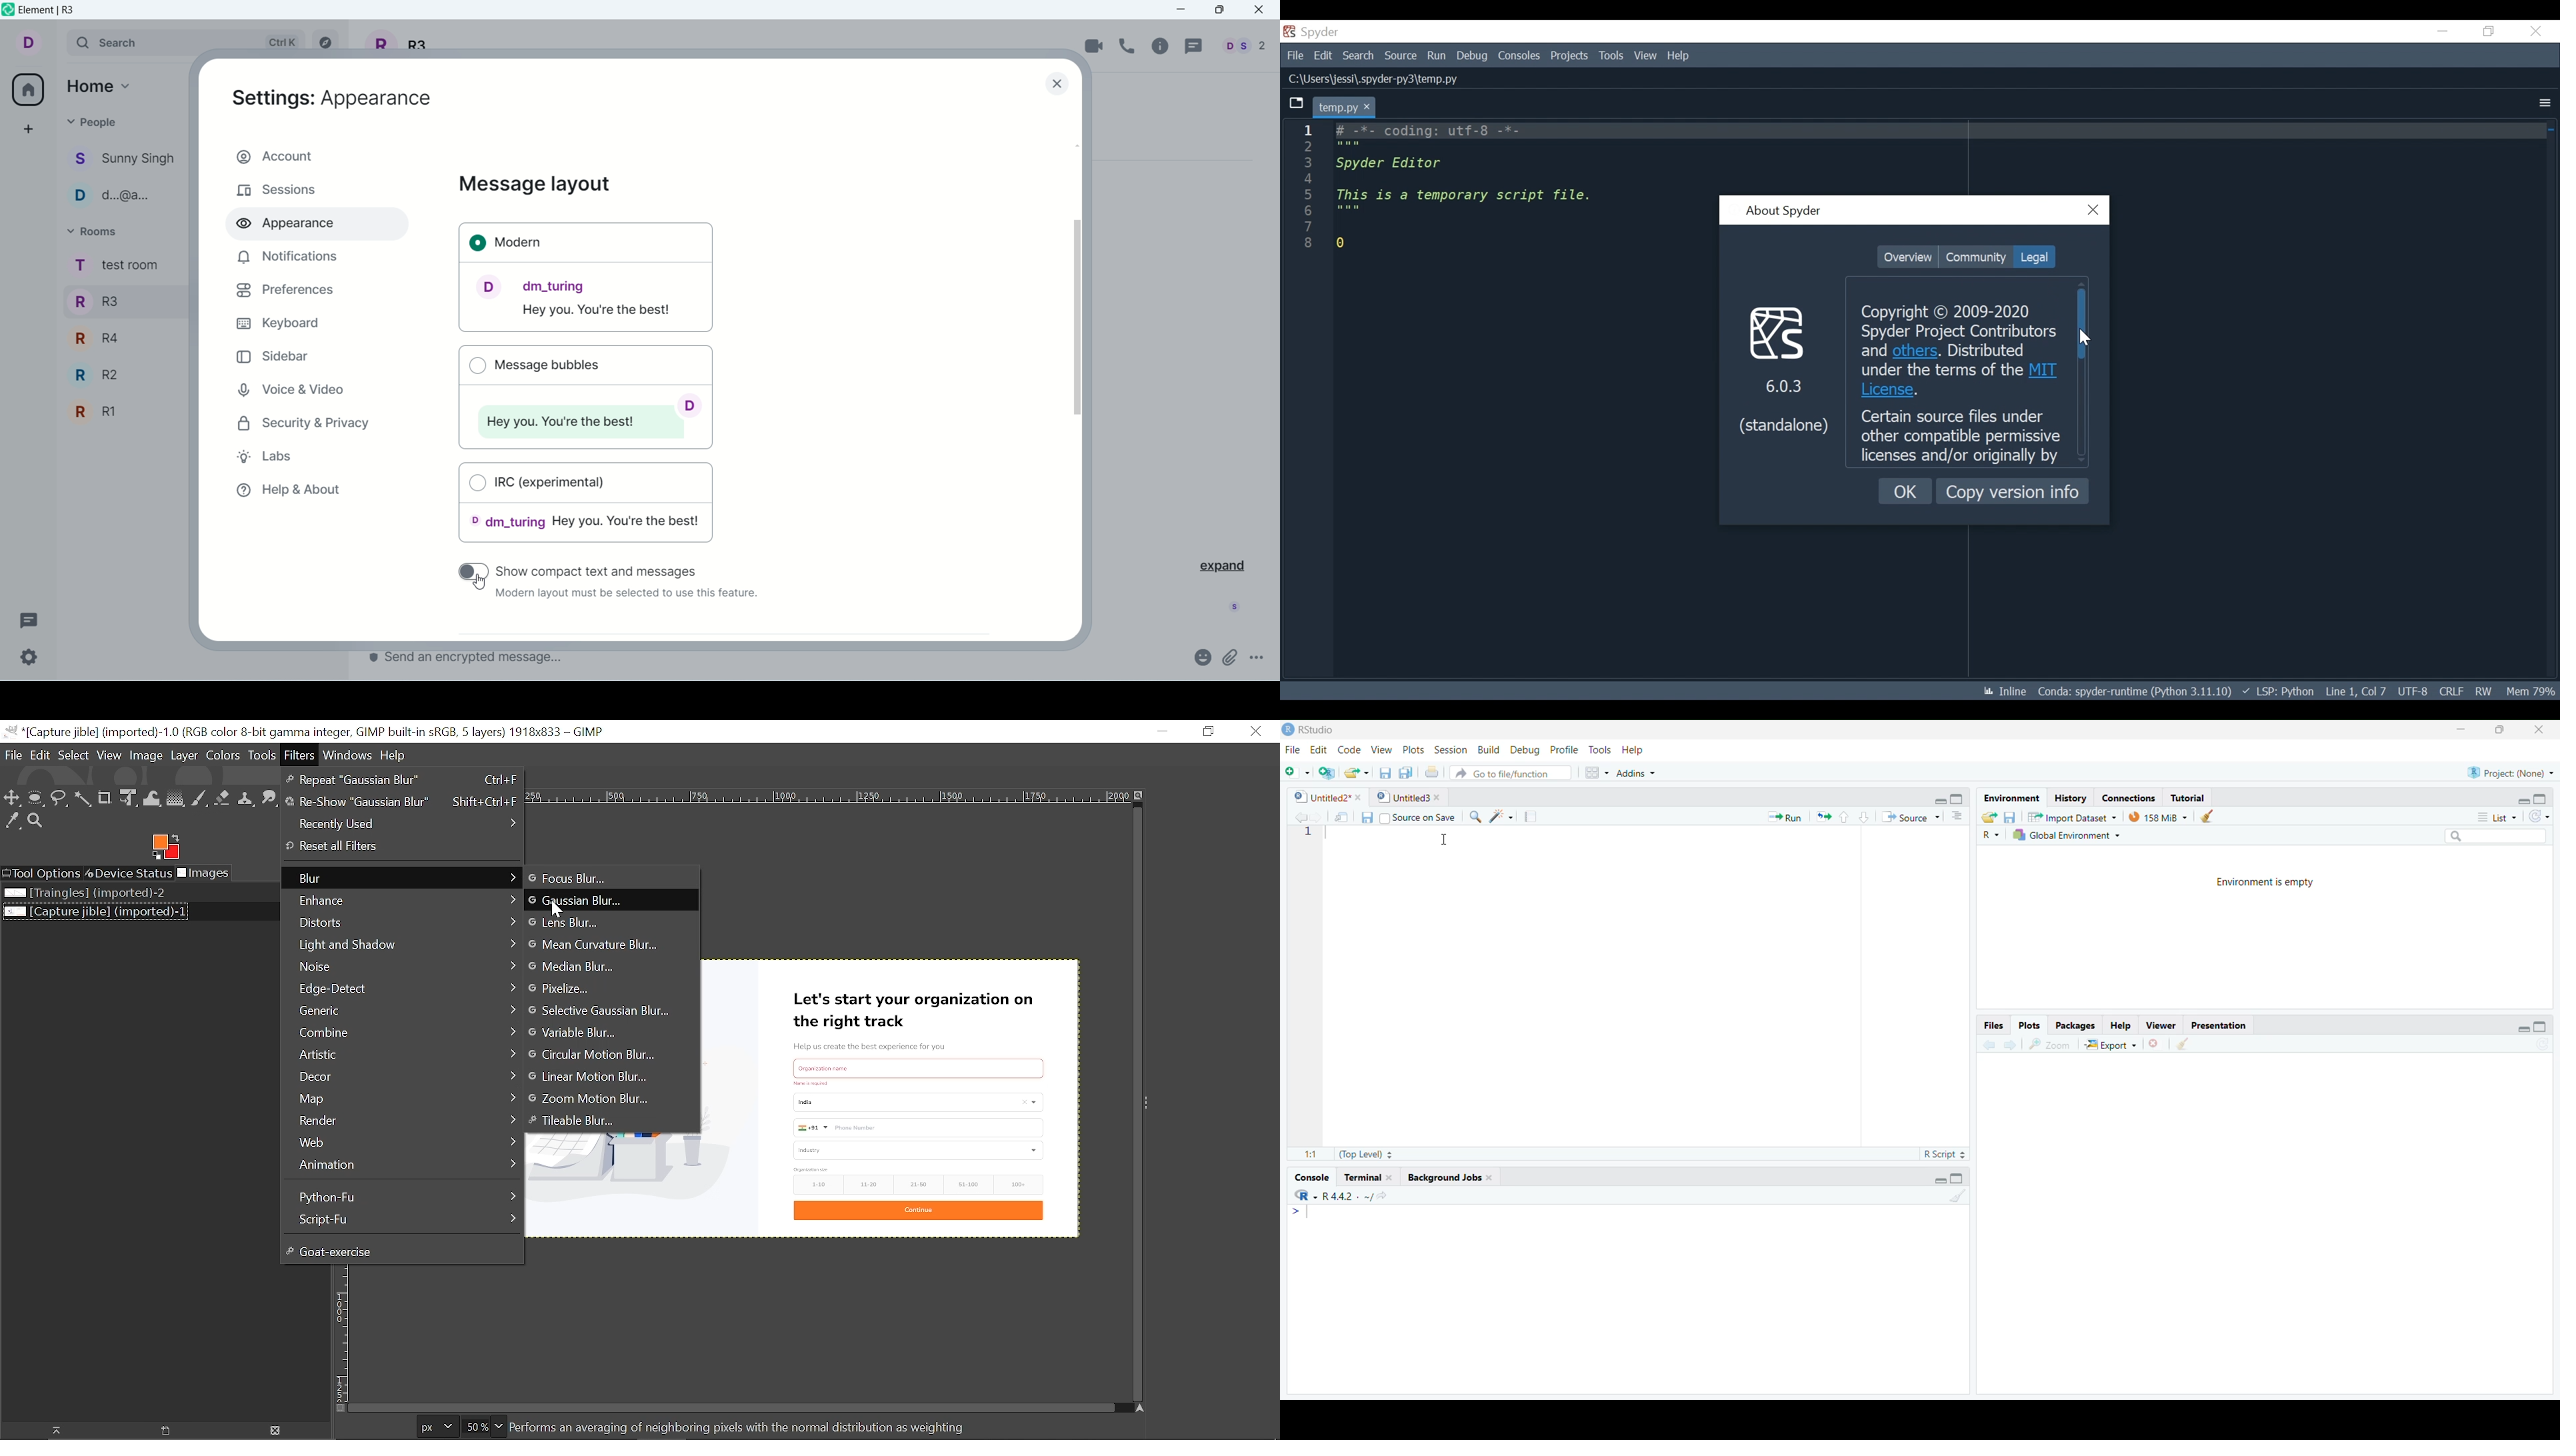 This screenshot has width=2576, height=1456. What do you see at coordinates (1955, 1175) in the screenshot?
I see `maximize/minimize` at bounding box center [1955, 1175].